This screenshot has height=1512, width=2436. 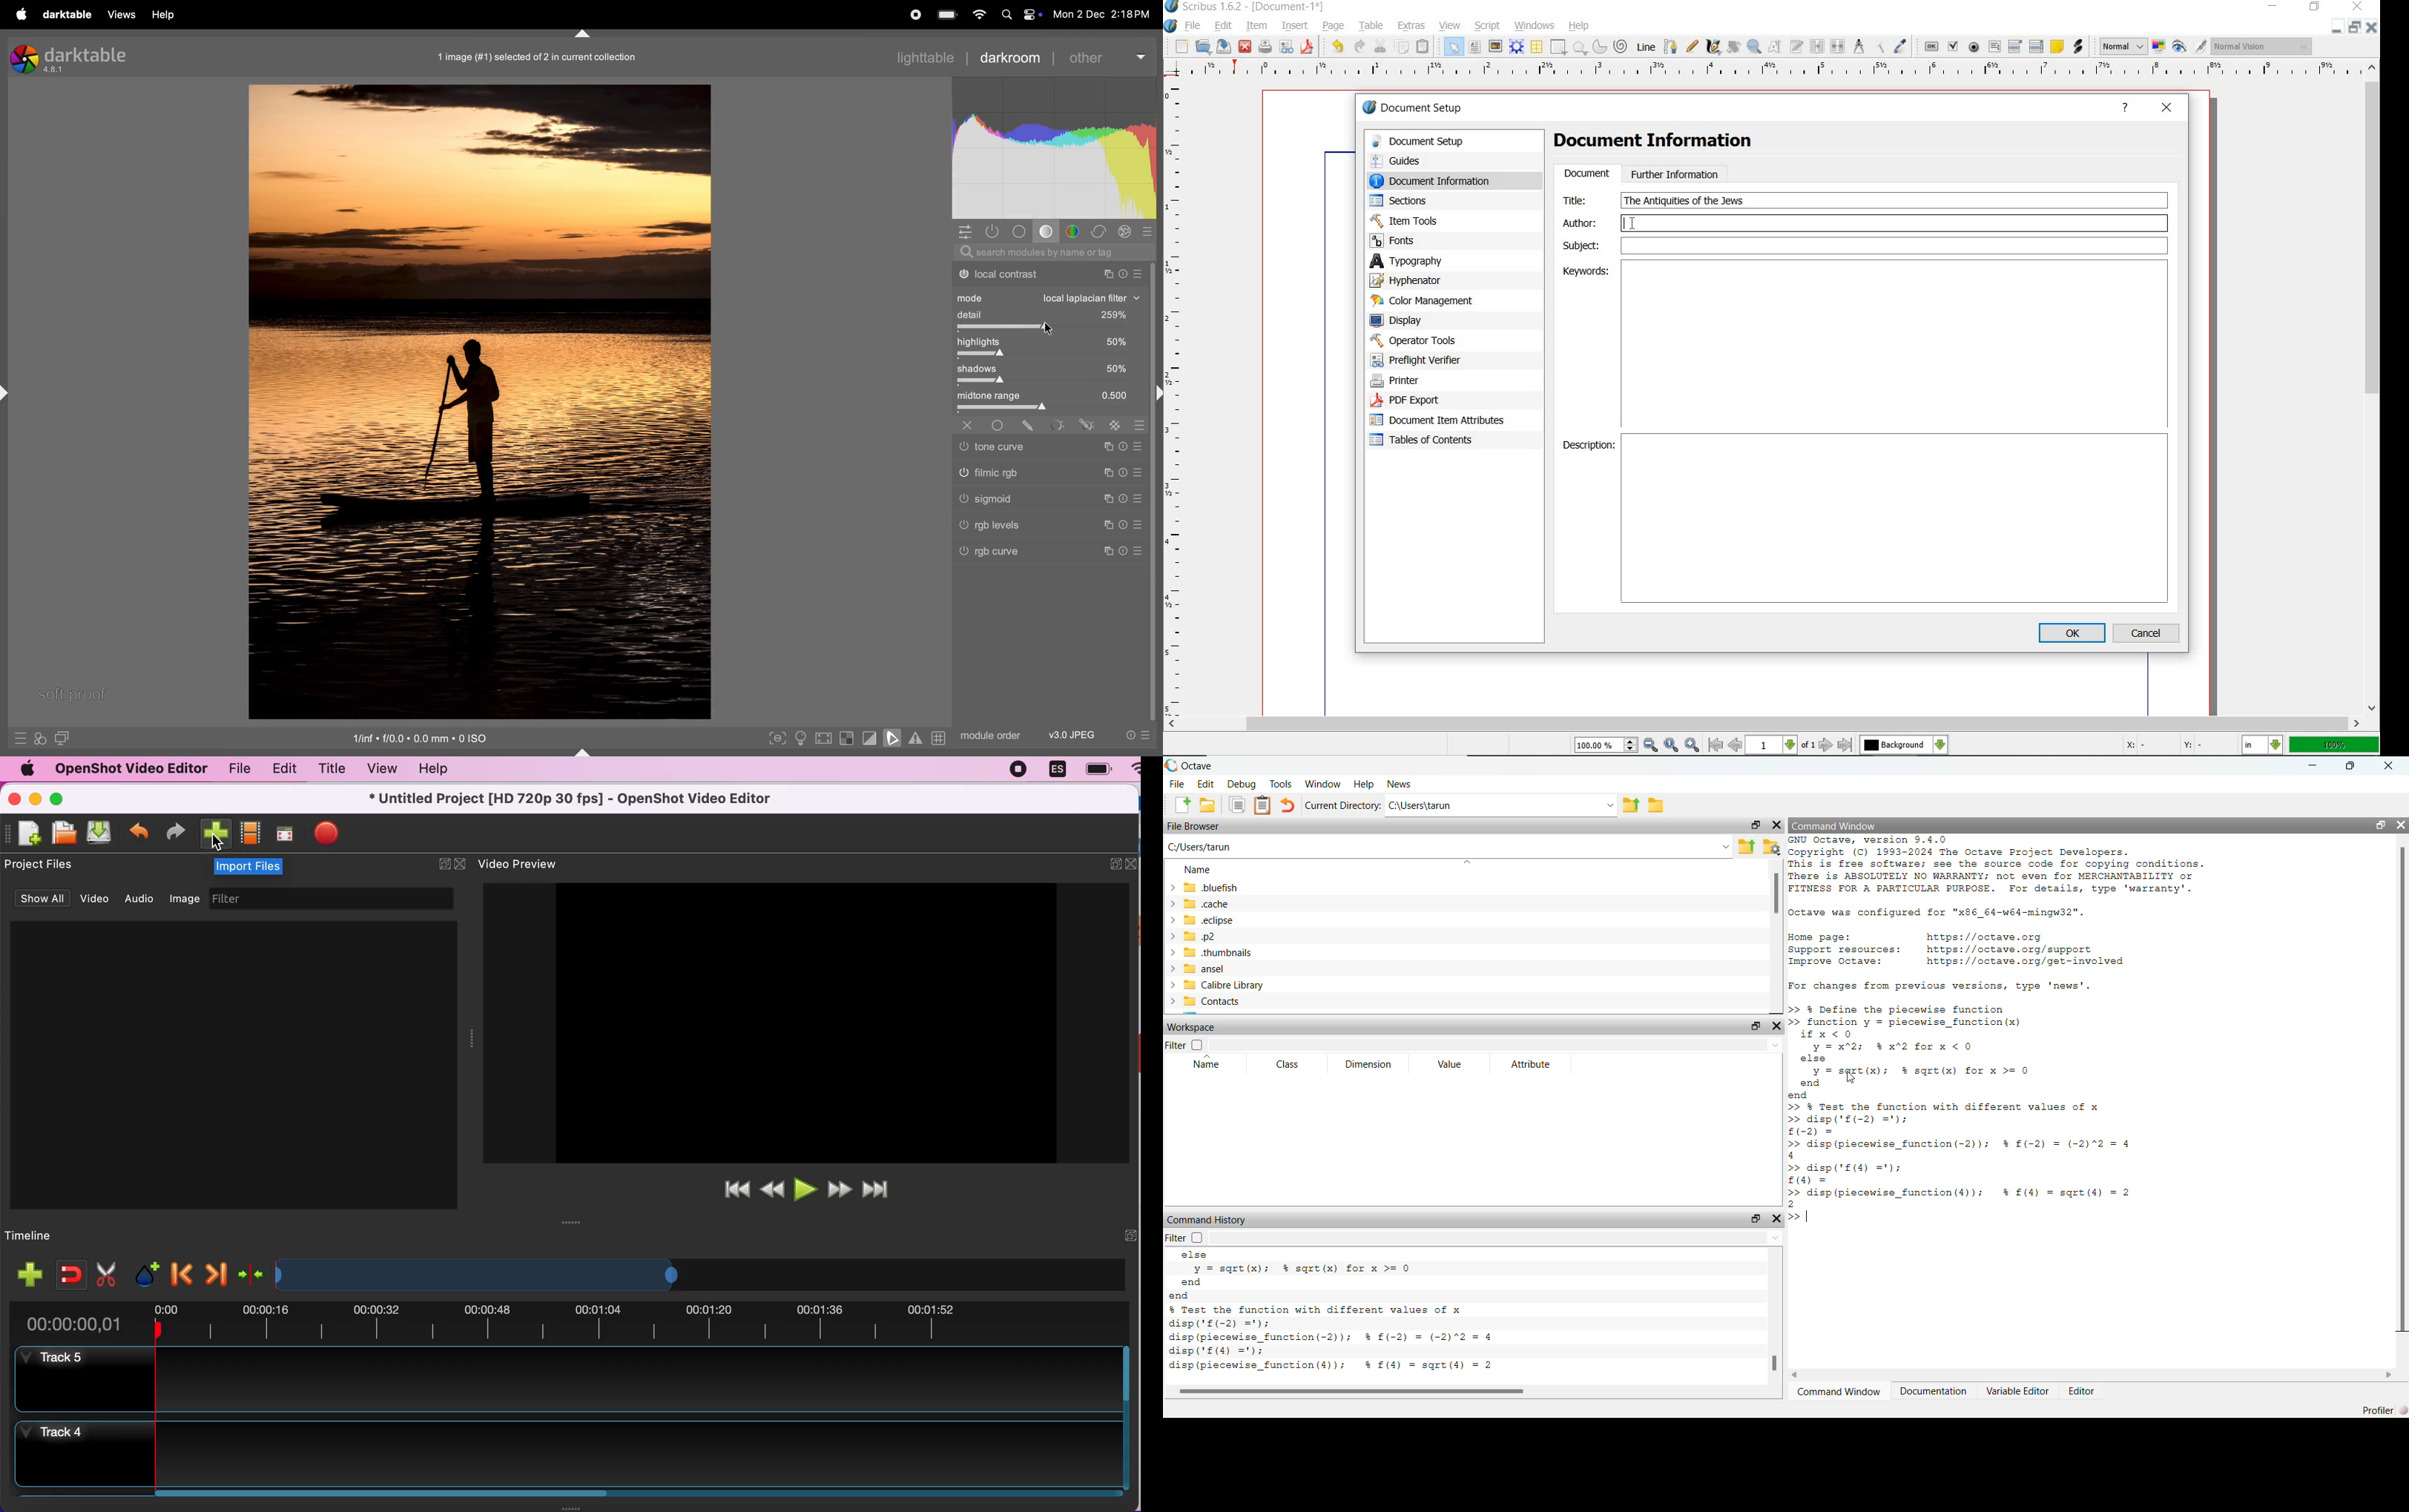 I want to click on Scrollbar, so click(x=1776, y=897).